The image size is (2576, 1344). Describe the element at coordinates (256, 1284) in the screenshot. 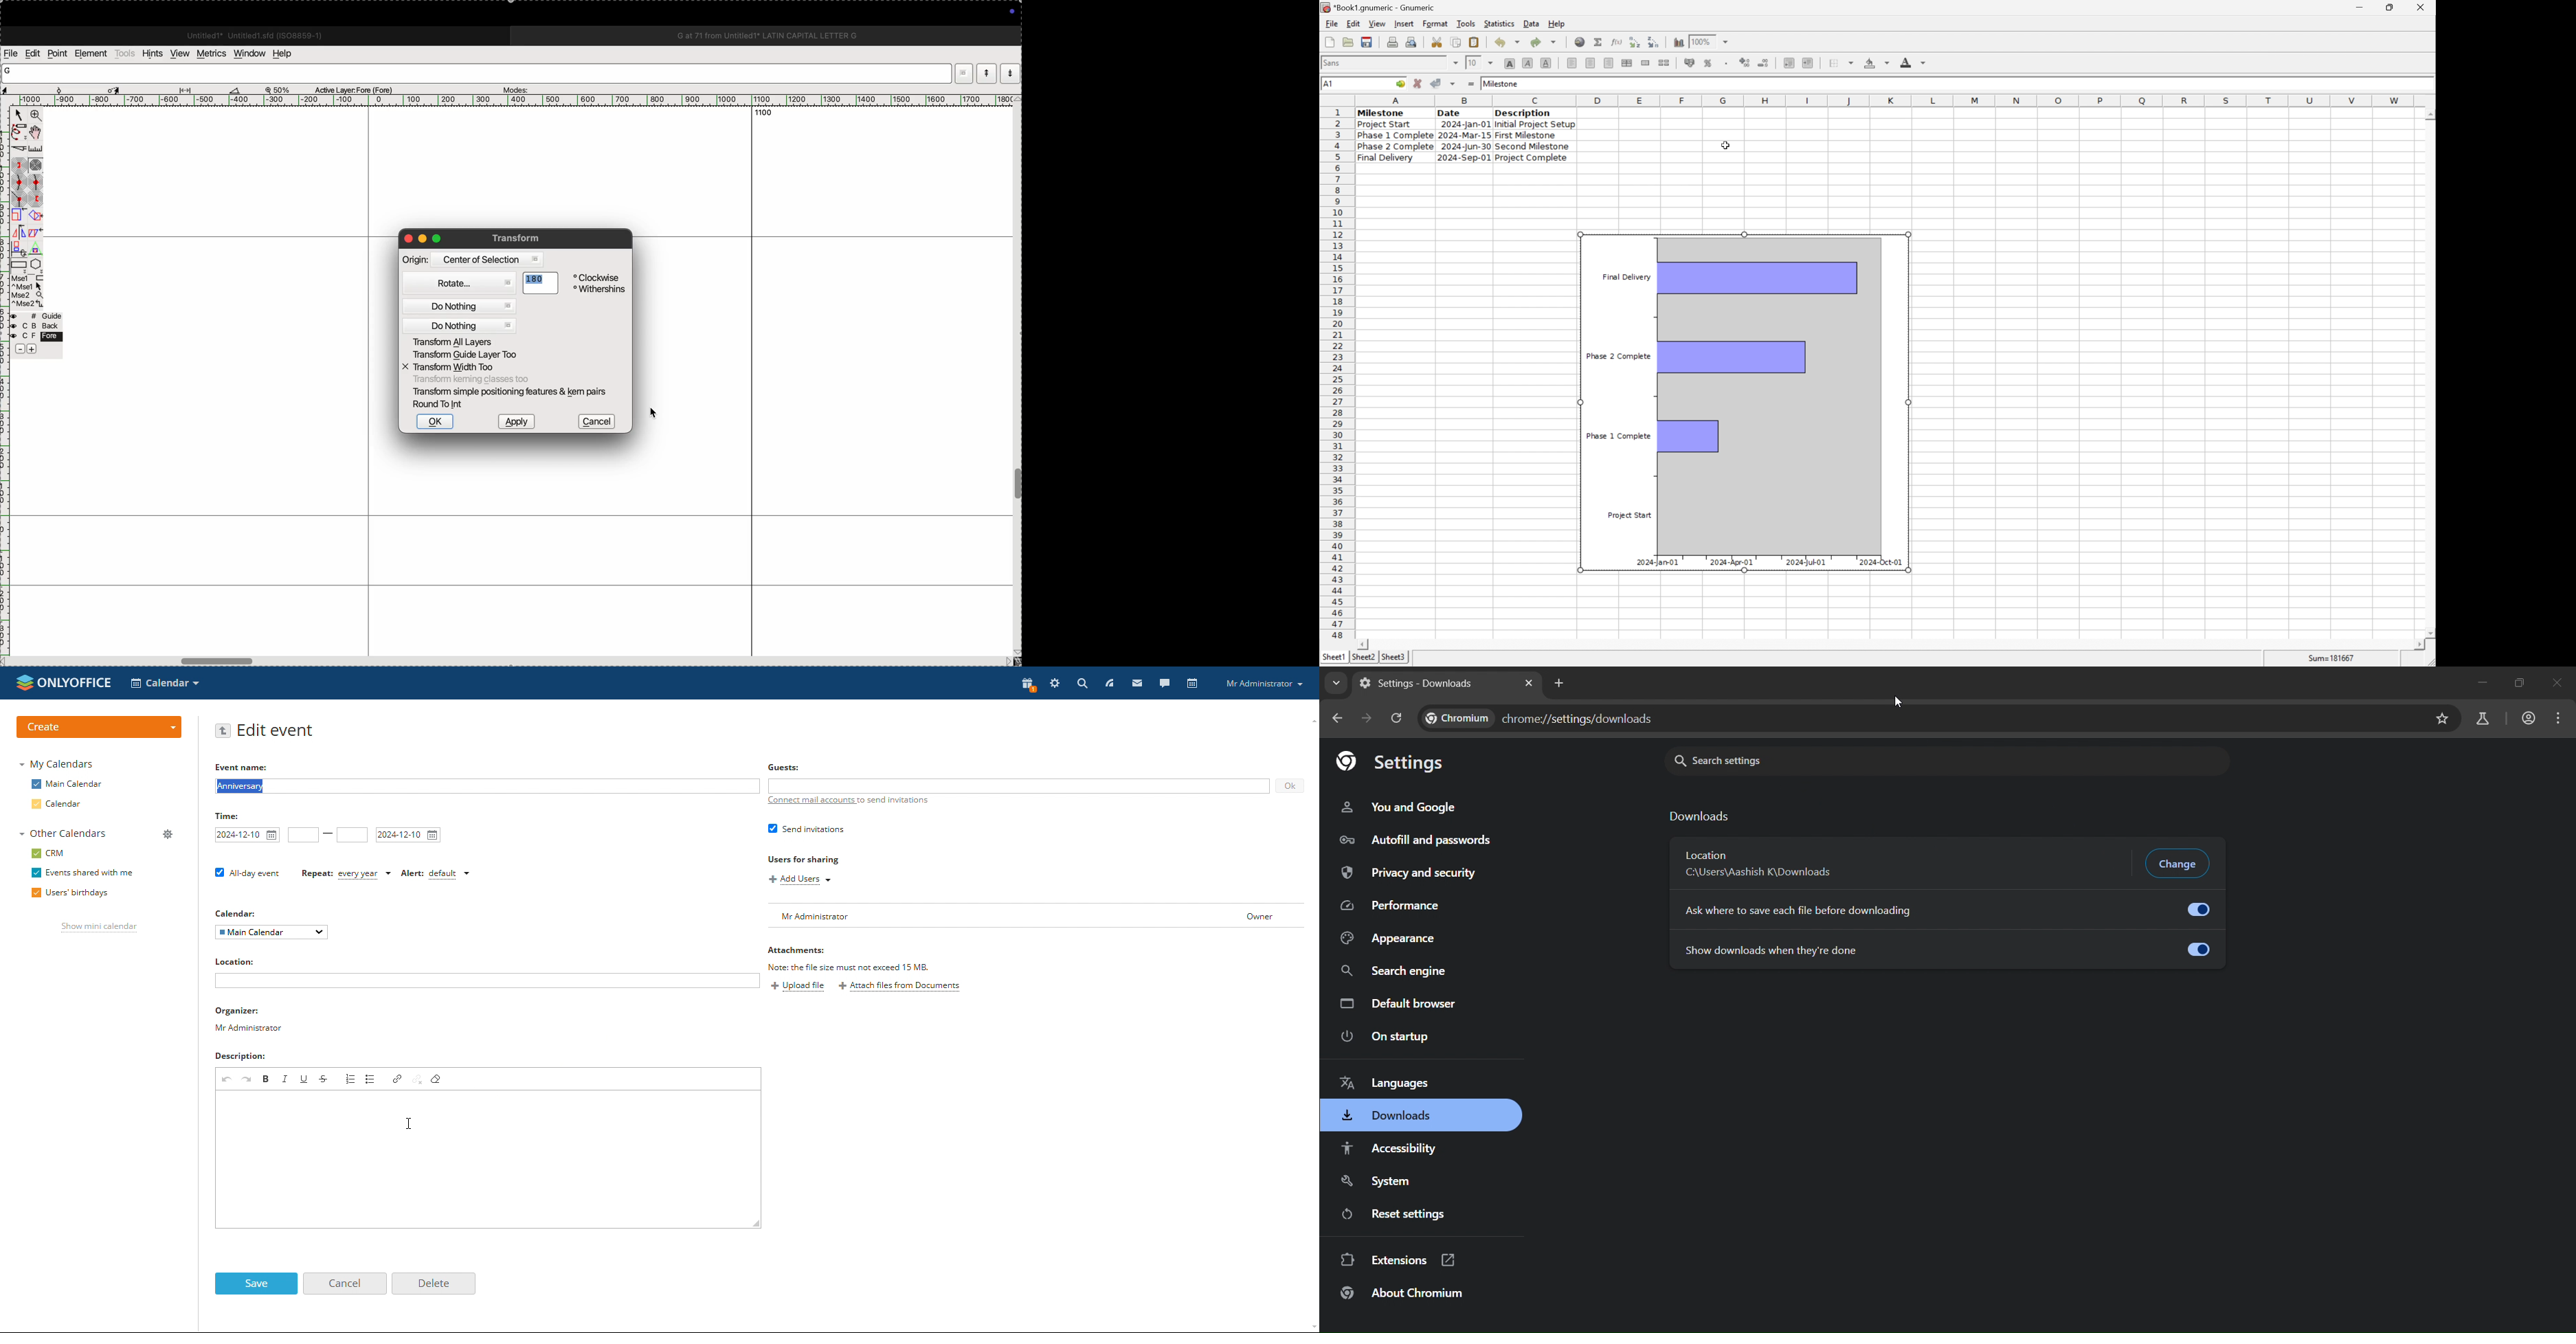

I see `save` at that location.